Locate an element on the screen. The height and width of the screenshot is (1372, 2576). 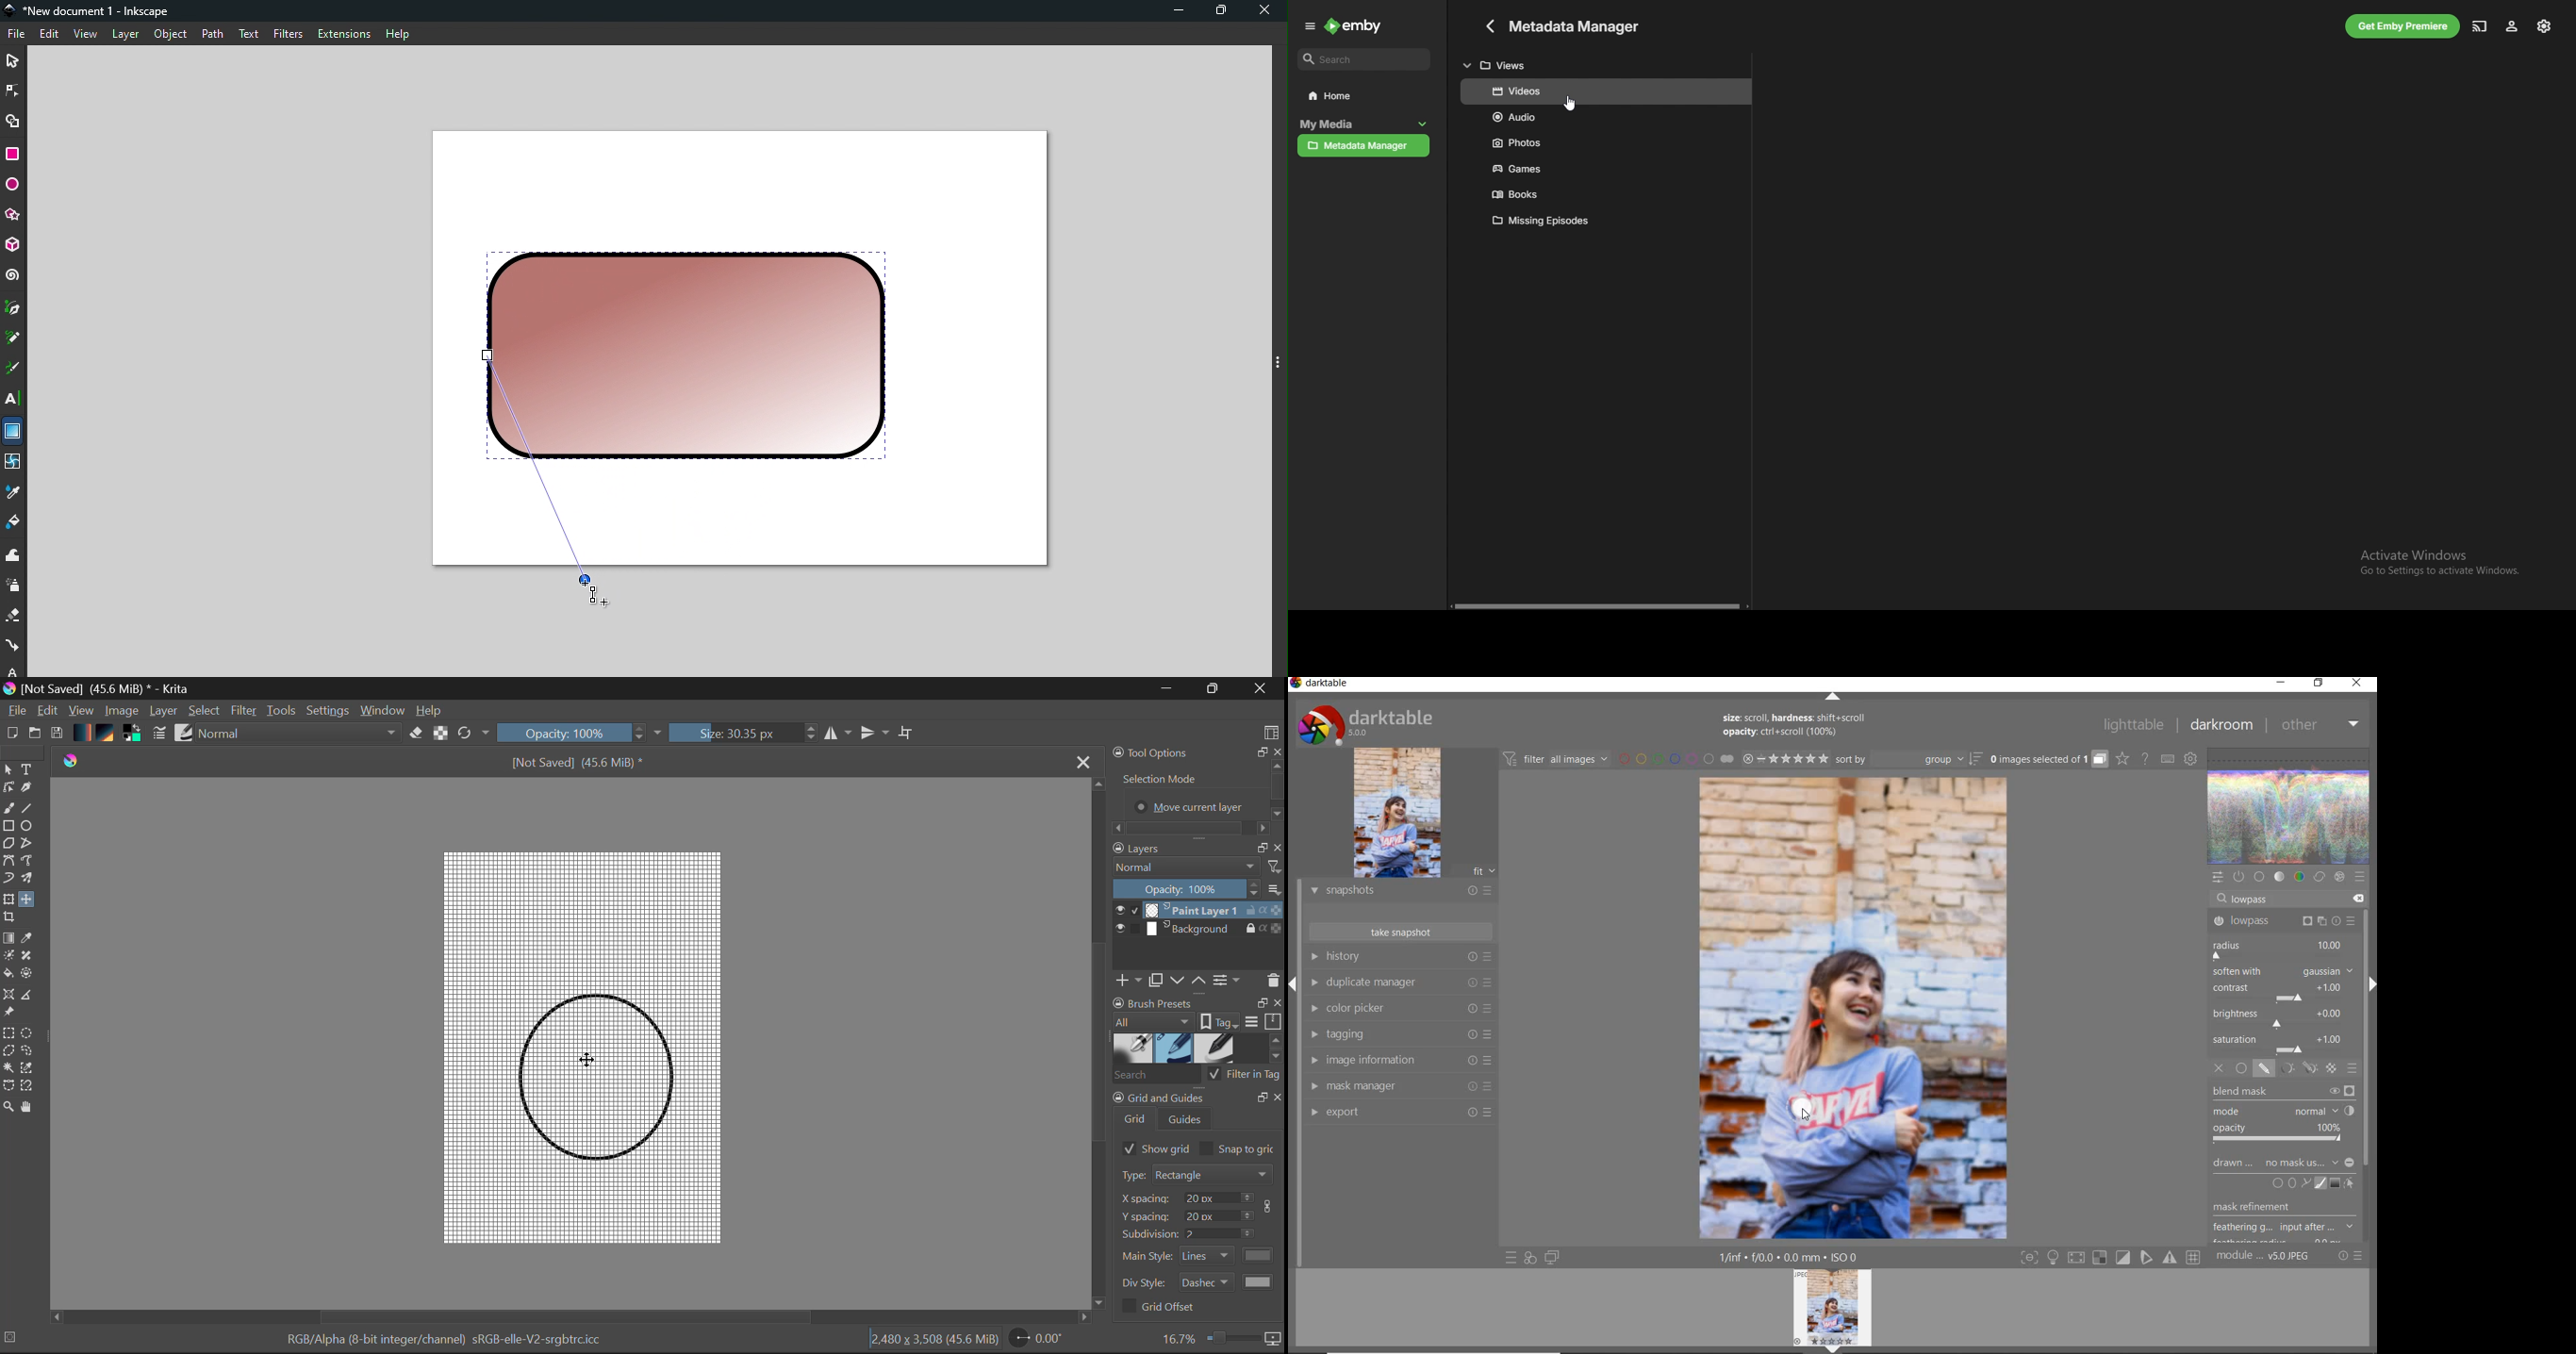
Eyedropper is located at coordinates (29, 939).